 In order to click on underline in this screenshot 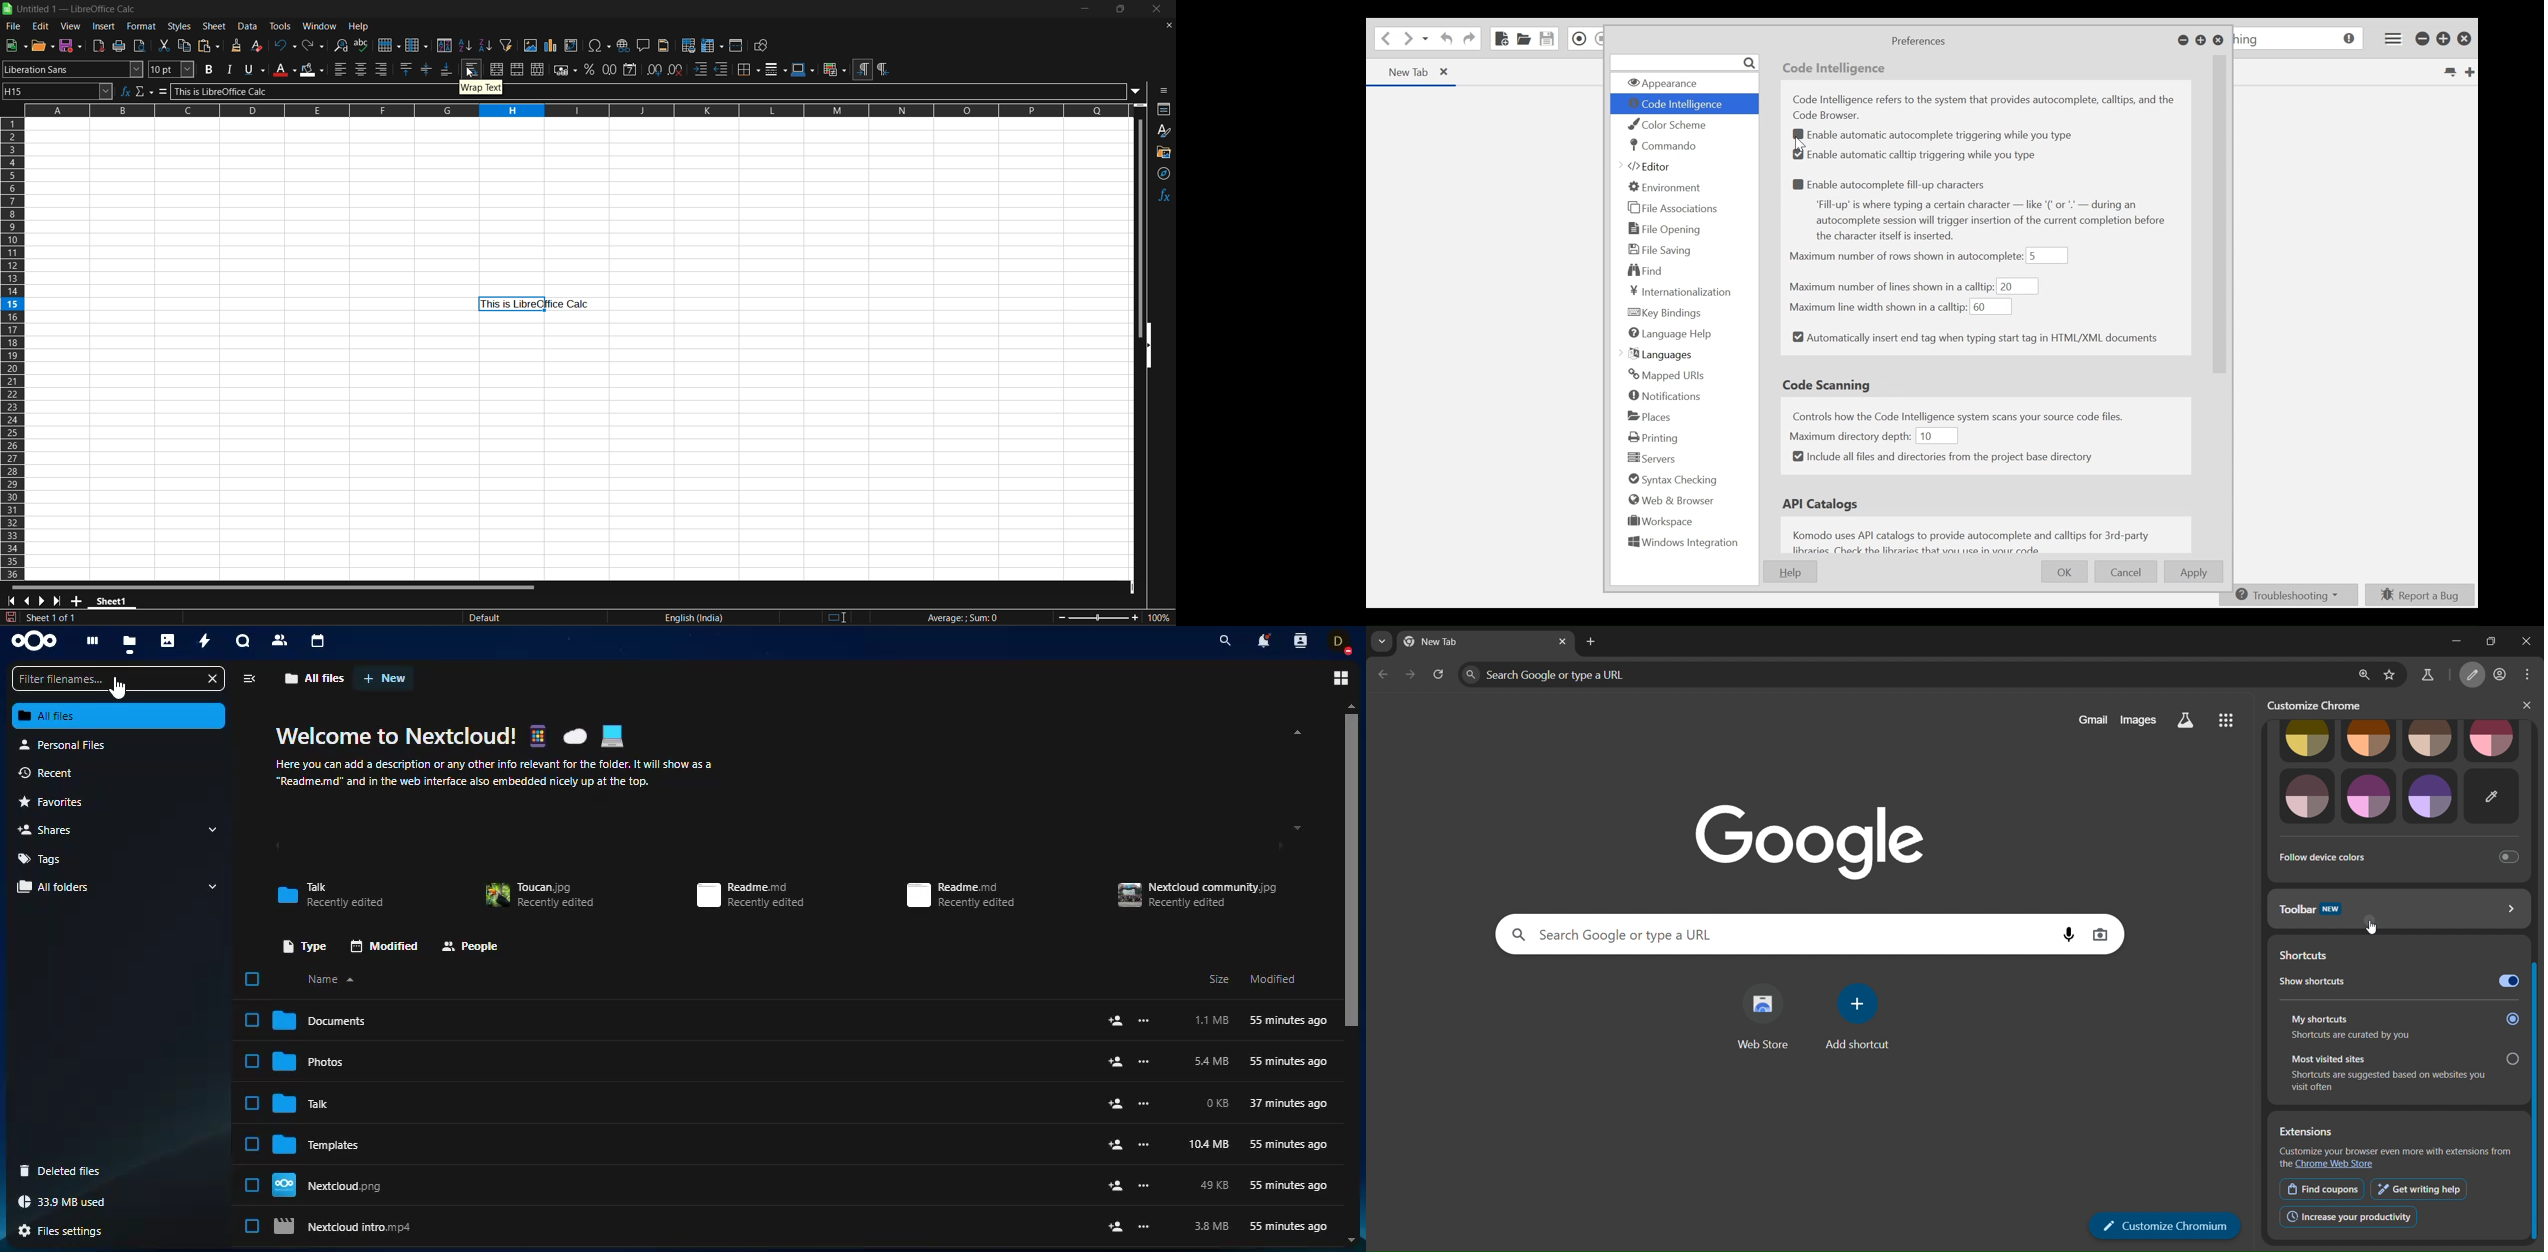, I will do `click(254, 70)`.